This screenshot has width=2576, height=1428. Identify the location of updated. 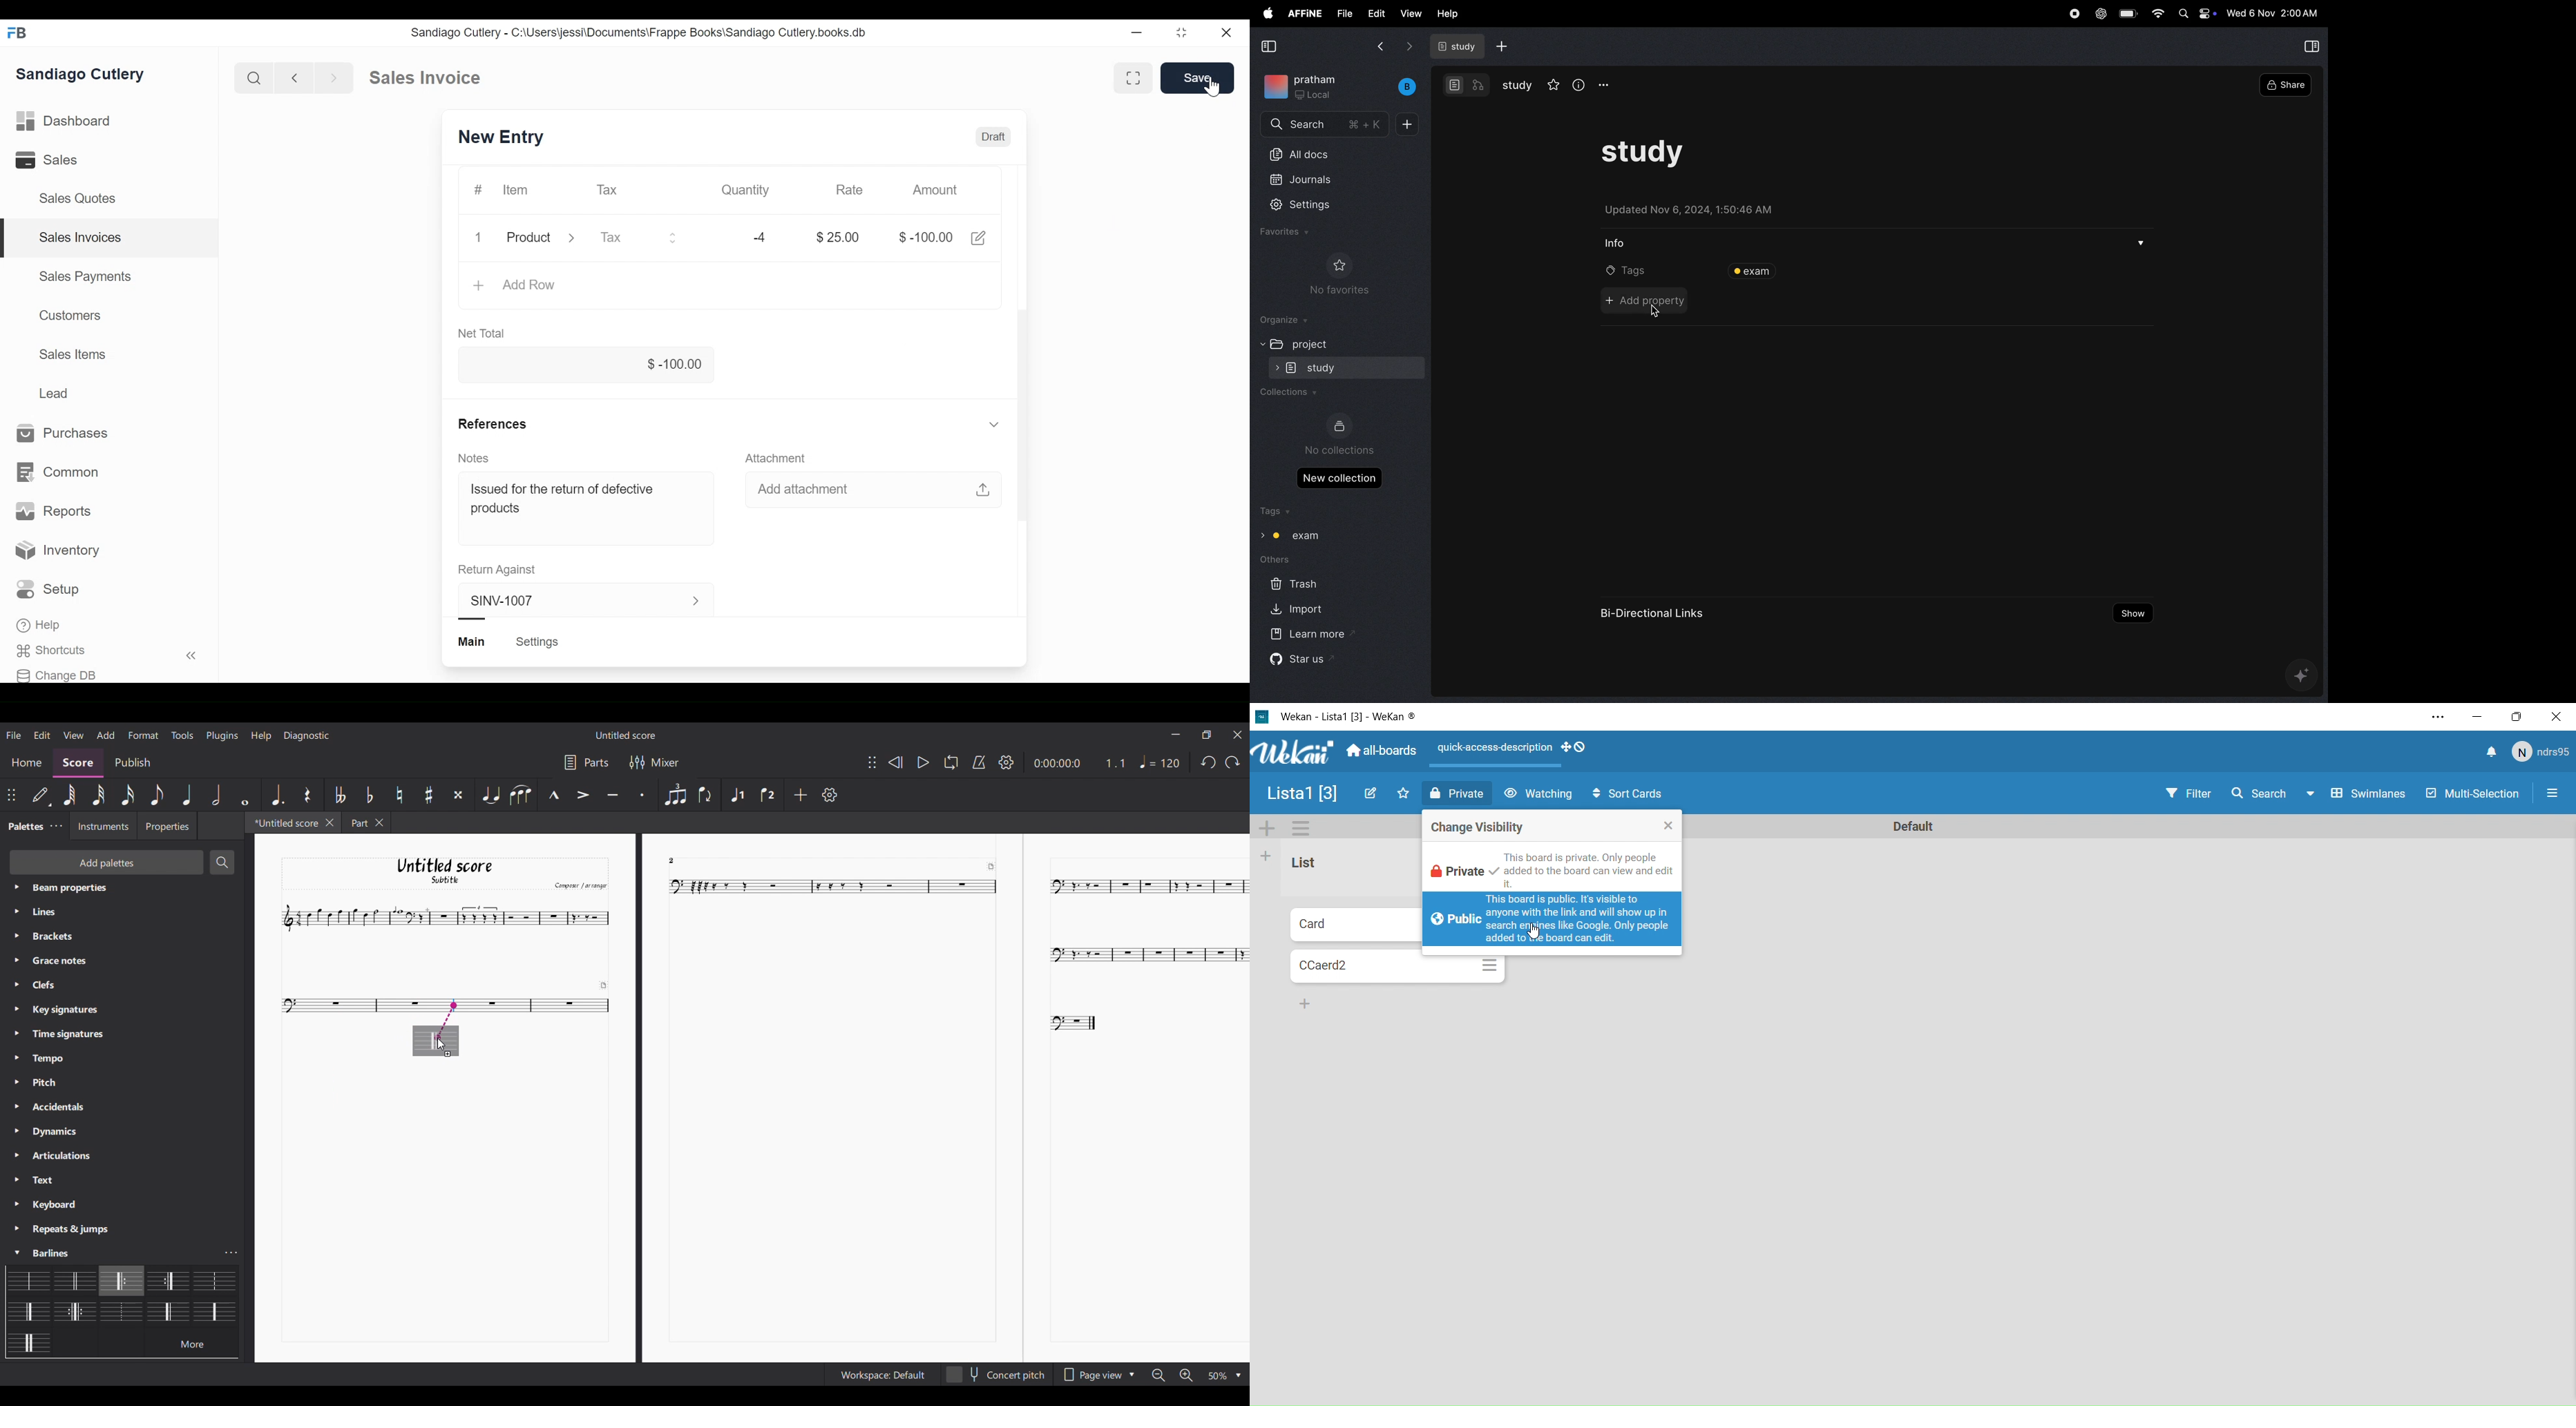
(1691, 208).